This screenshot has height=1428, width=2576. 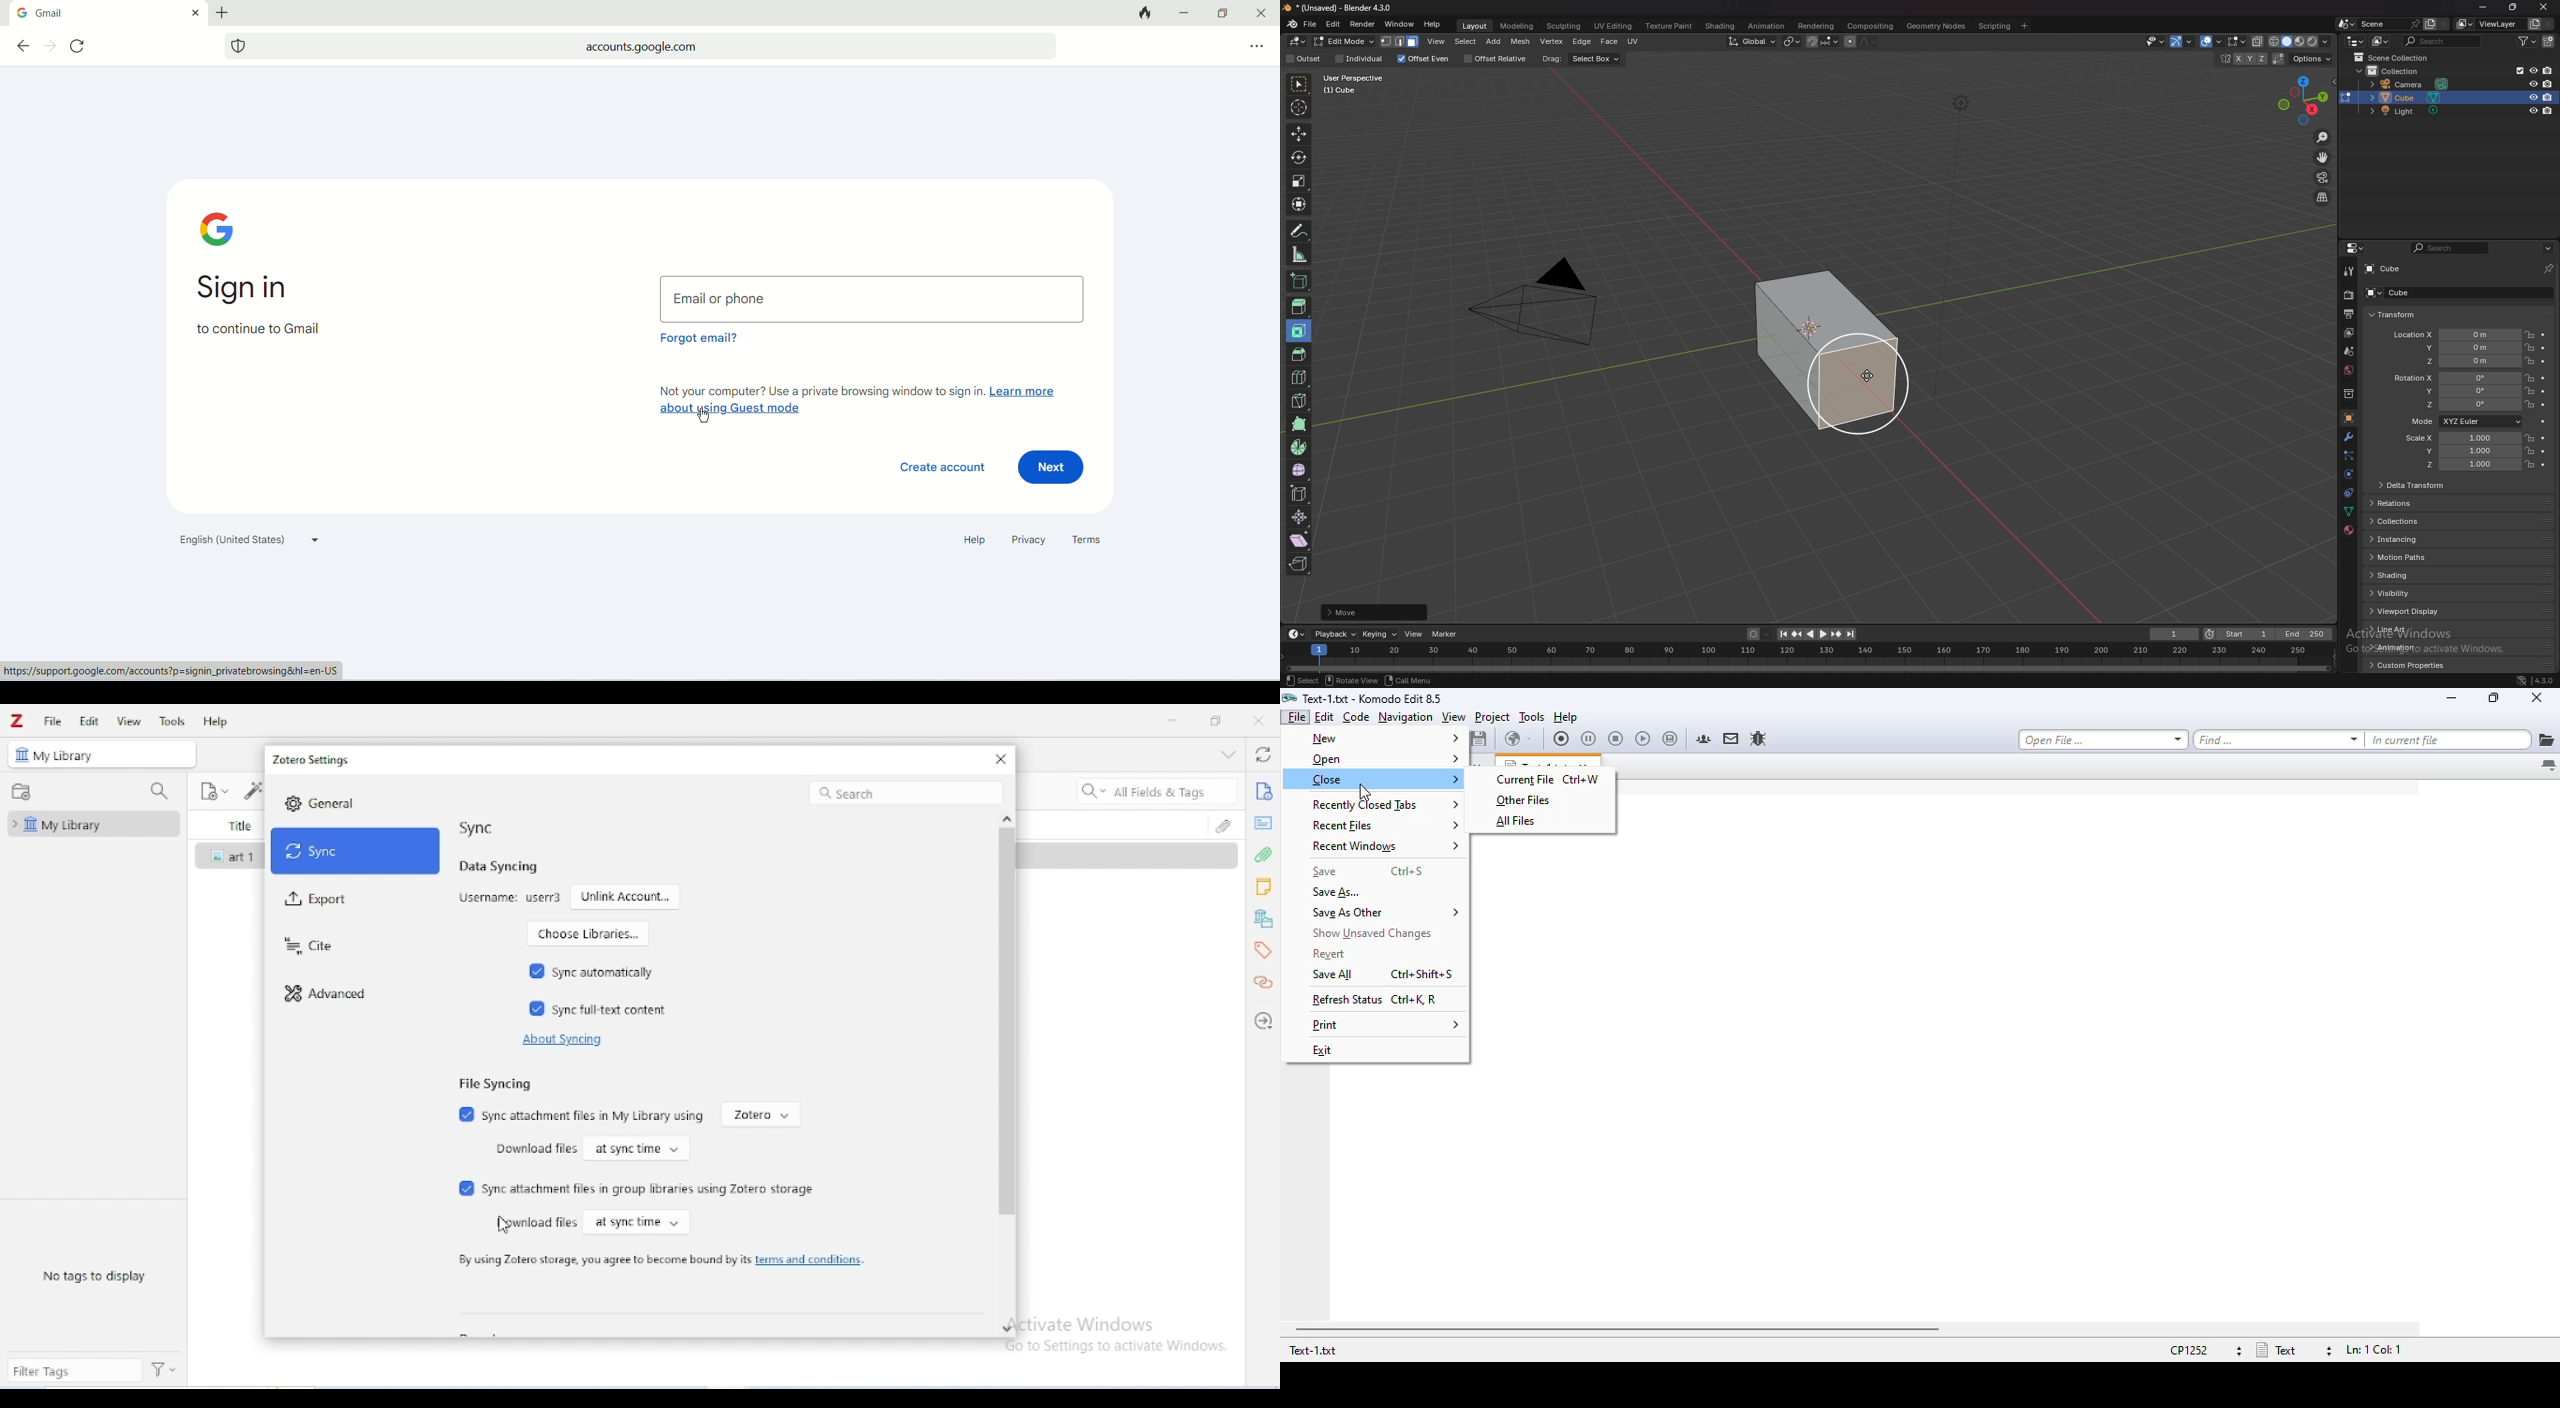 I want to click on play animation, so click(x=1817, y=635).